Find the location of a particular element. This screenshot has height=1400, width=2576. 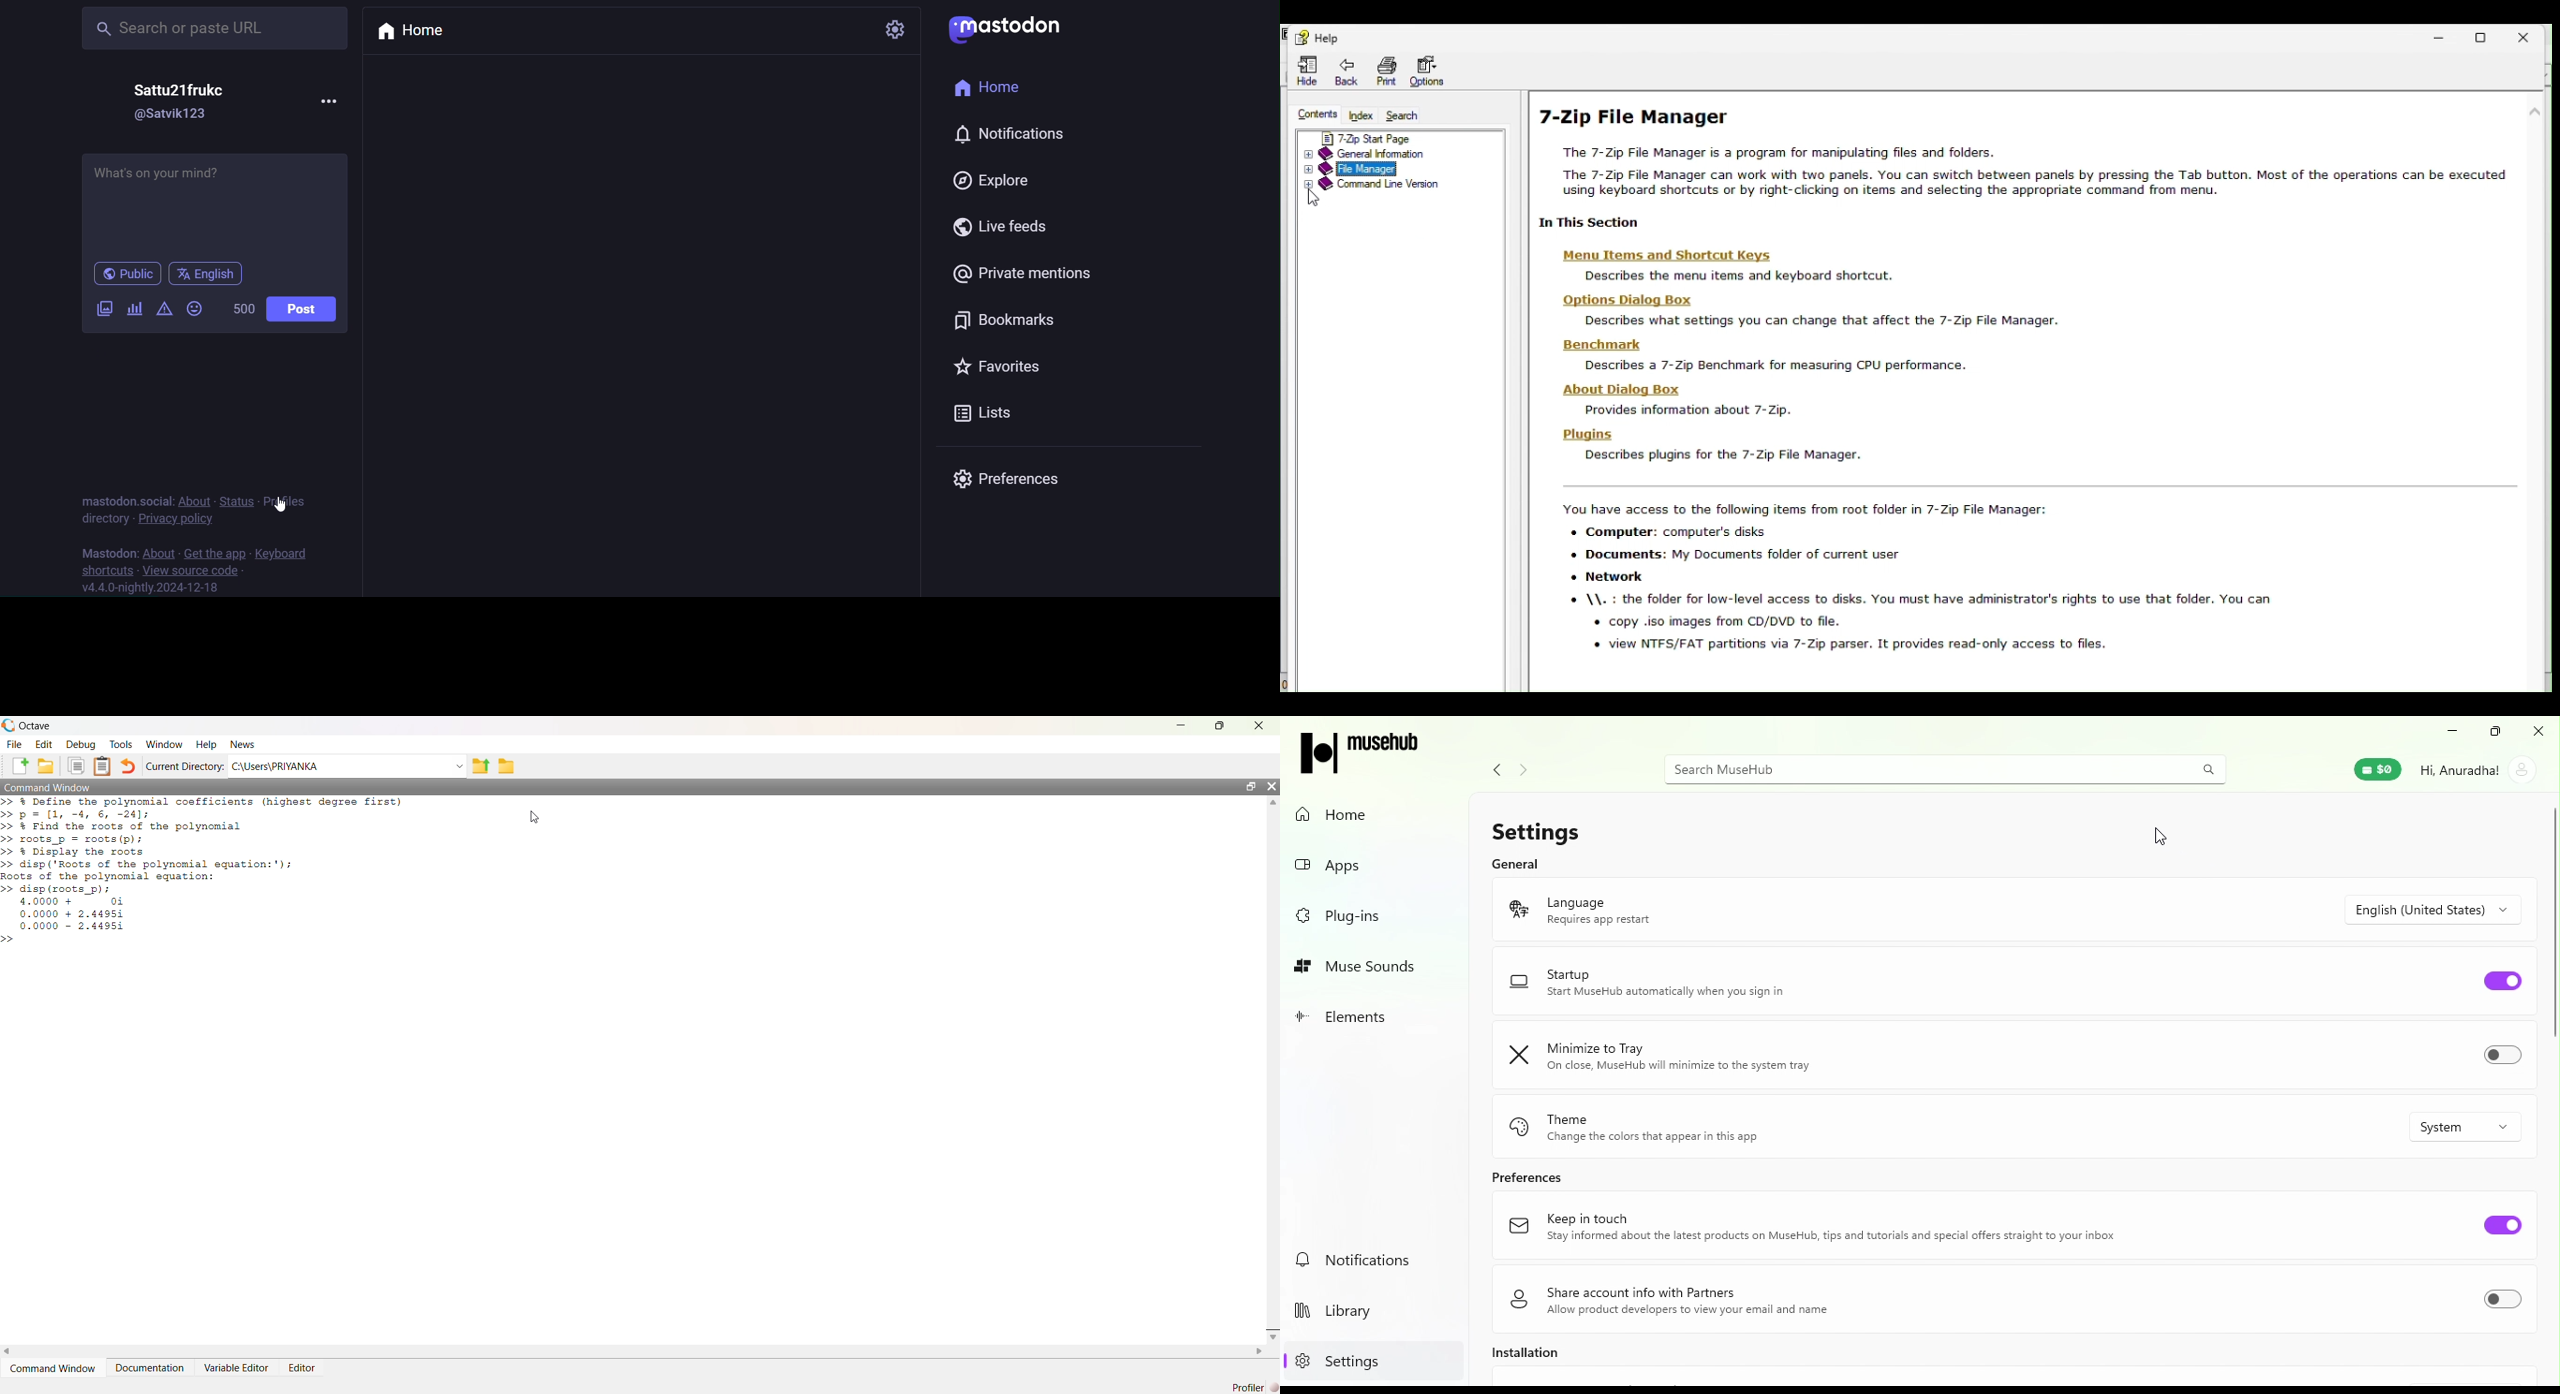

Edit is located at coordinates (47, 745).